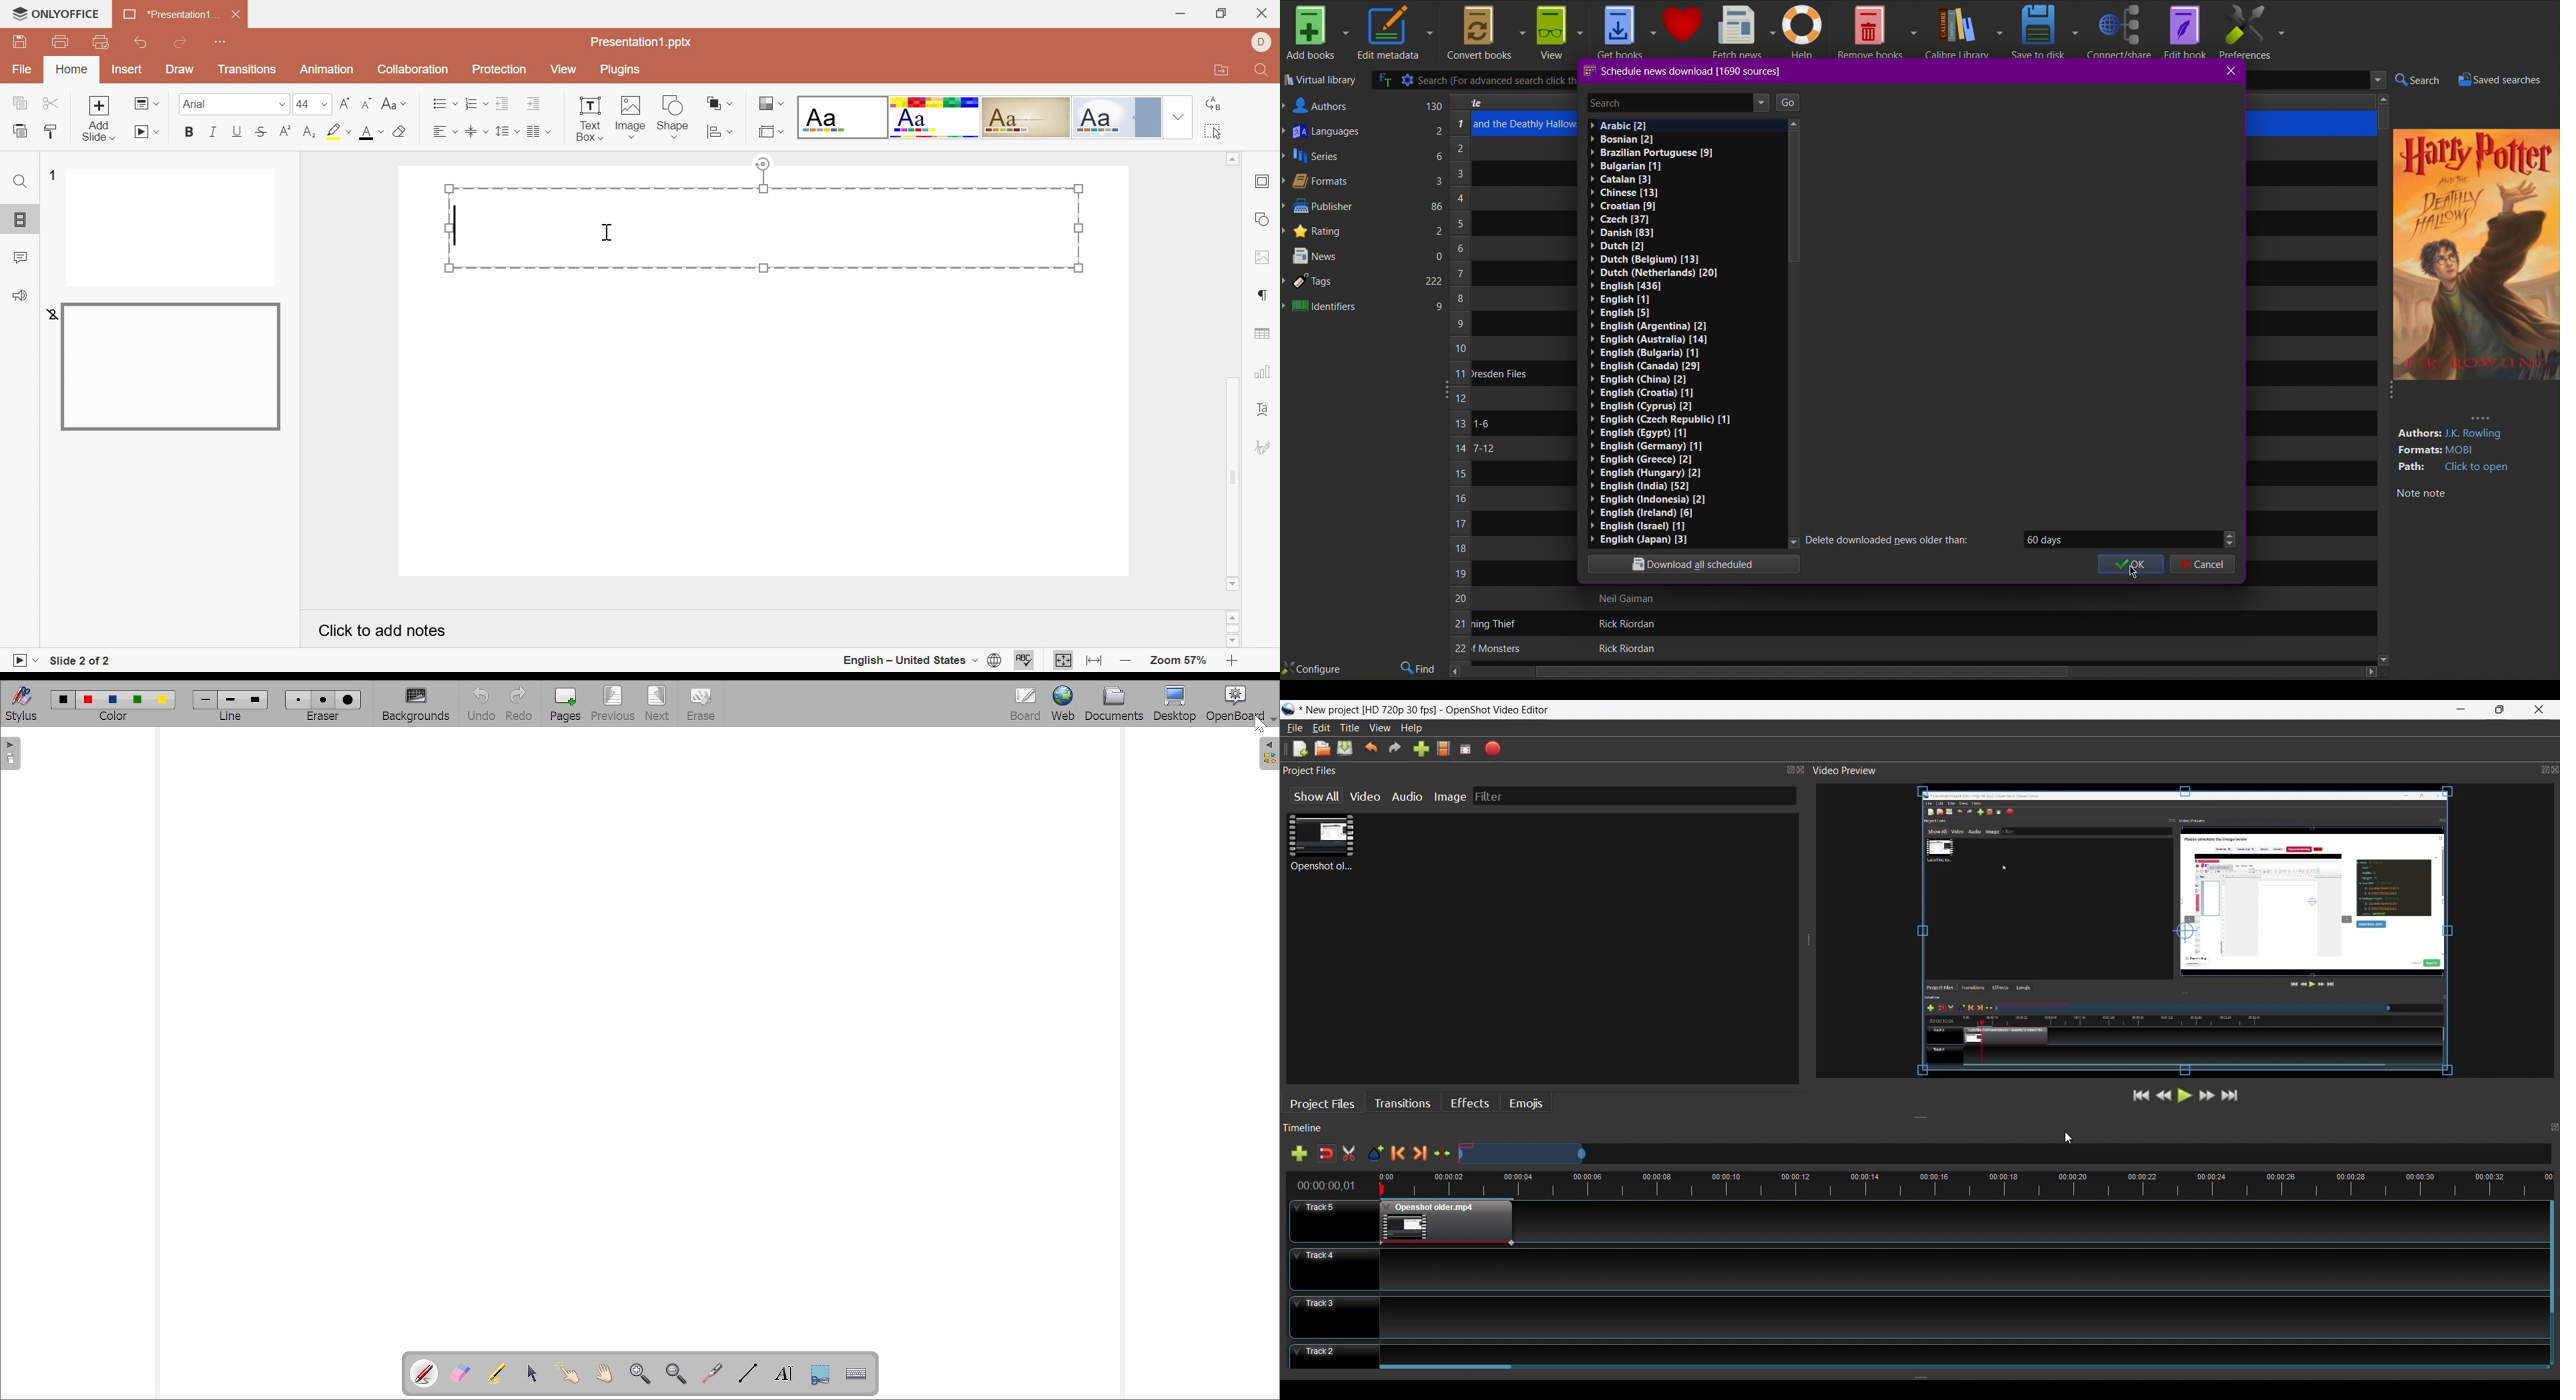 This screenshot has width=2576, height=1400. I want to click on Print file, so click(61, 42).